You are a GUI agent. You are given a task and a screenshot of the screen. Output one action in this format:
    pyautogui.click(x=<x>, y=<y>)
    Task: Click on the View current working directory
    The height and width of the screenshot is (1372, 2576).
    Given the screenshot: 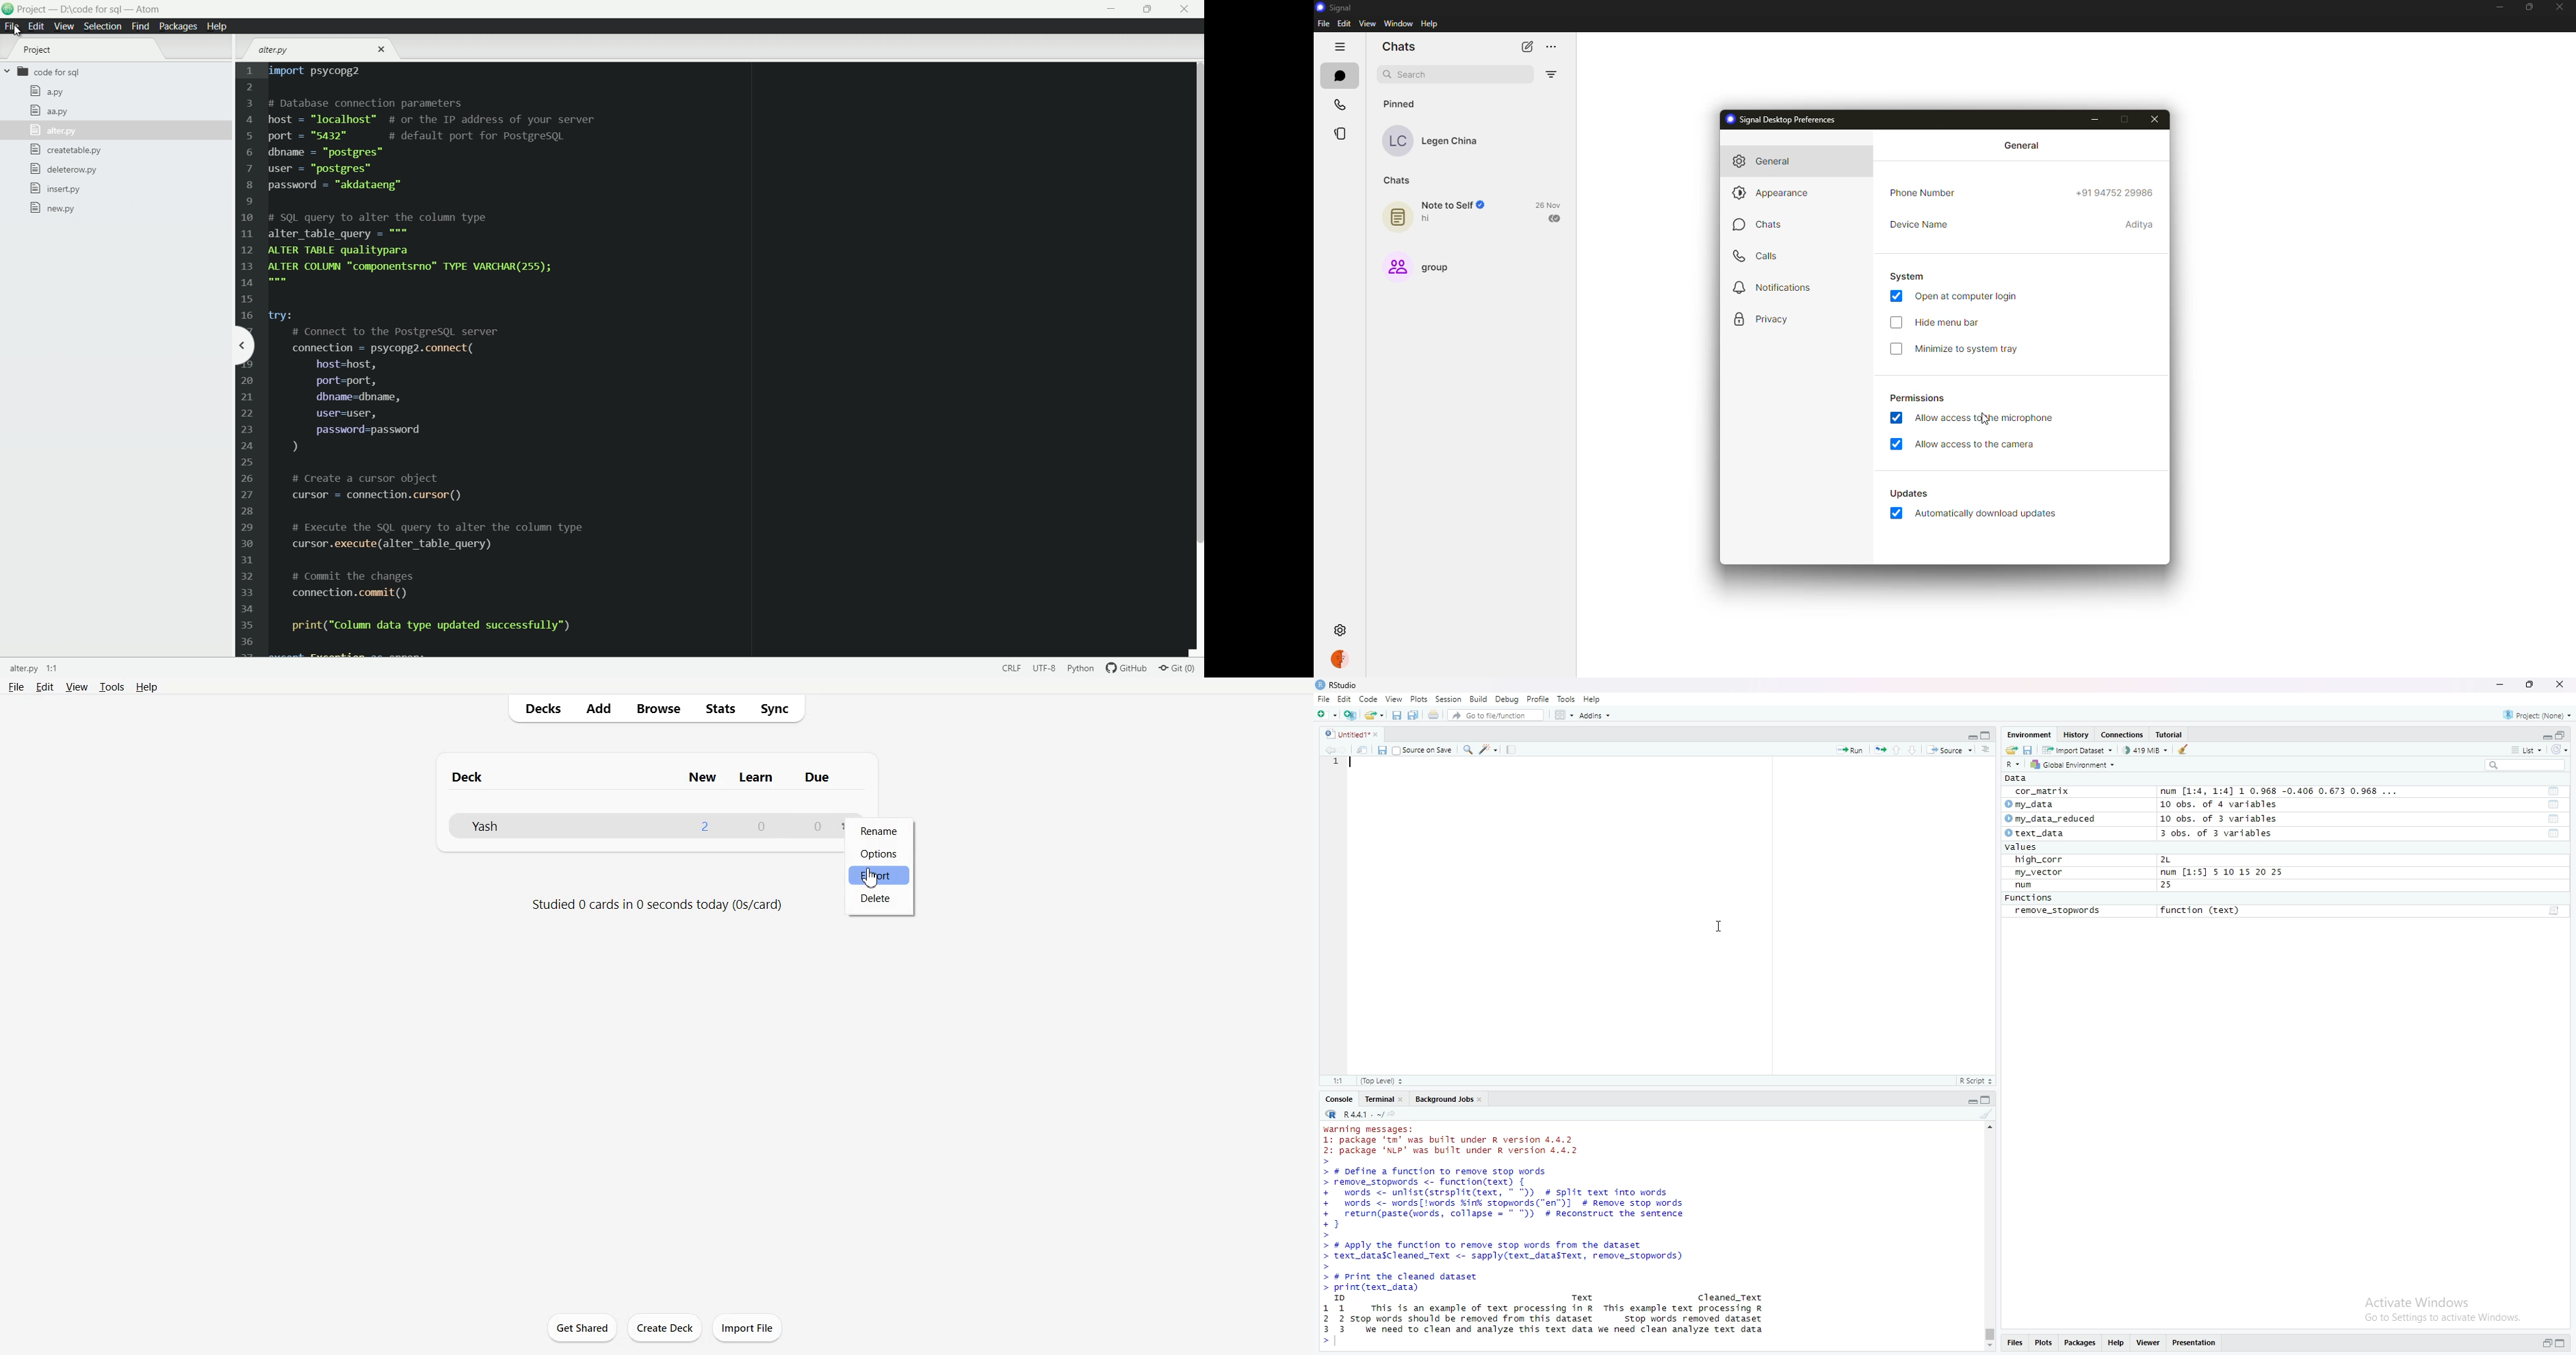 What is the action you would take?
    pyautogui.click(x=1391, y=1112)
    